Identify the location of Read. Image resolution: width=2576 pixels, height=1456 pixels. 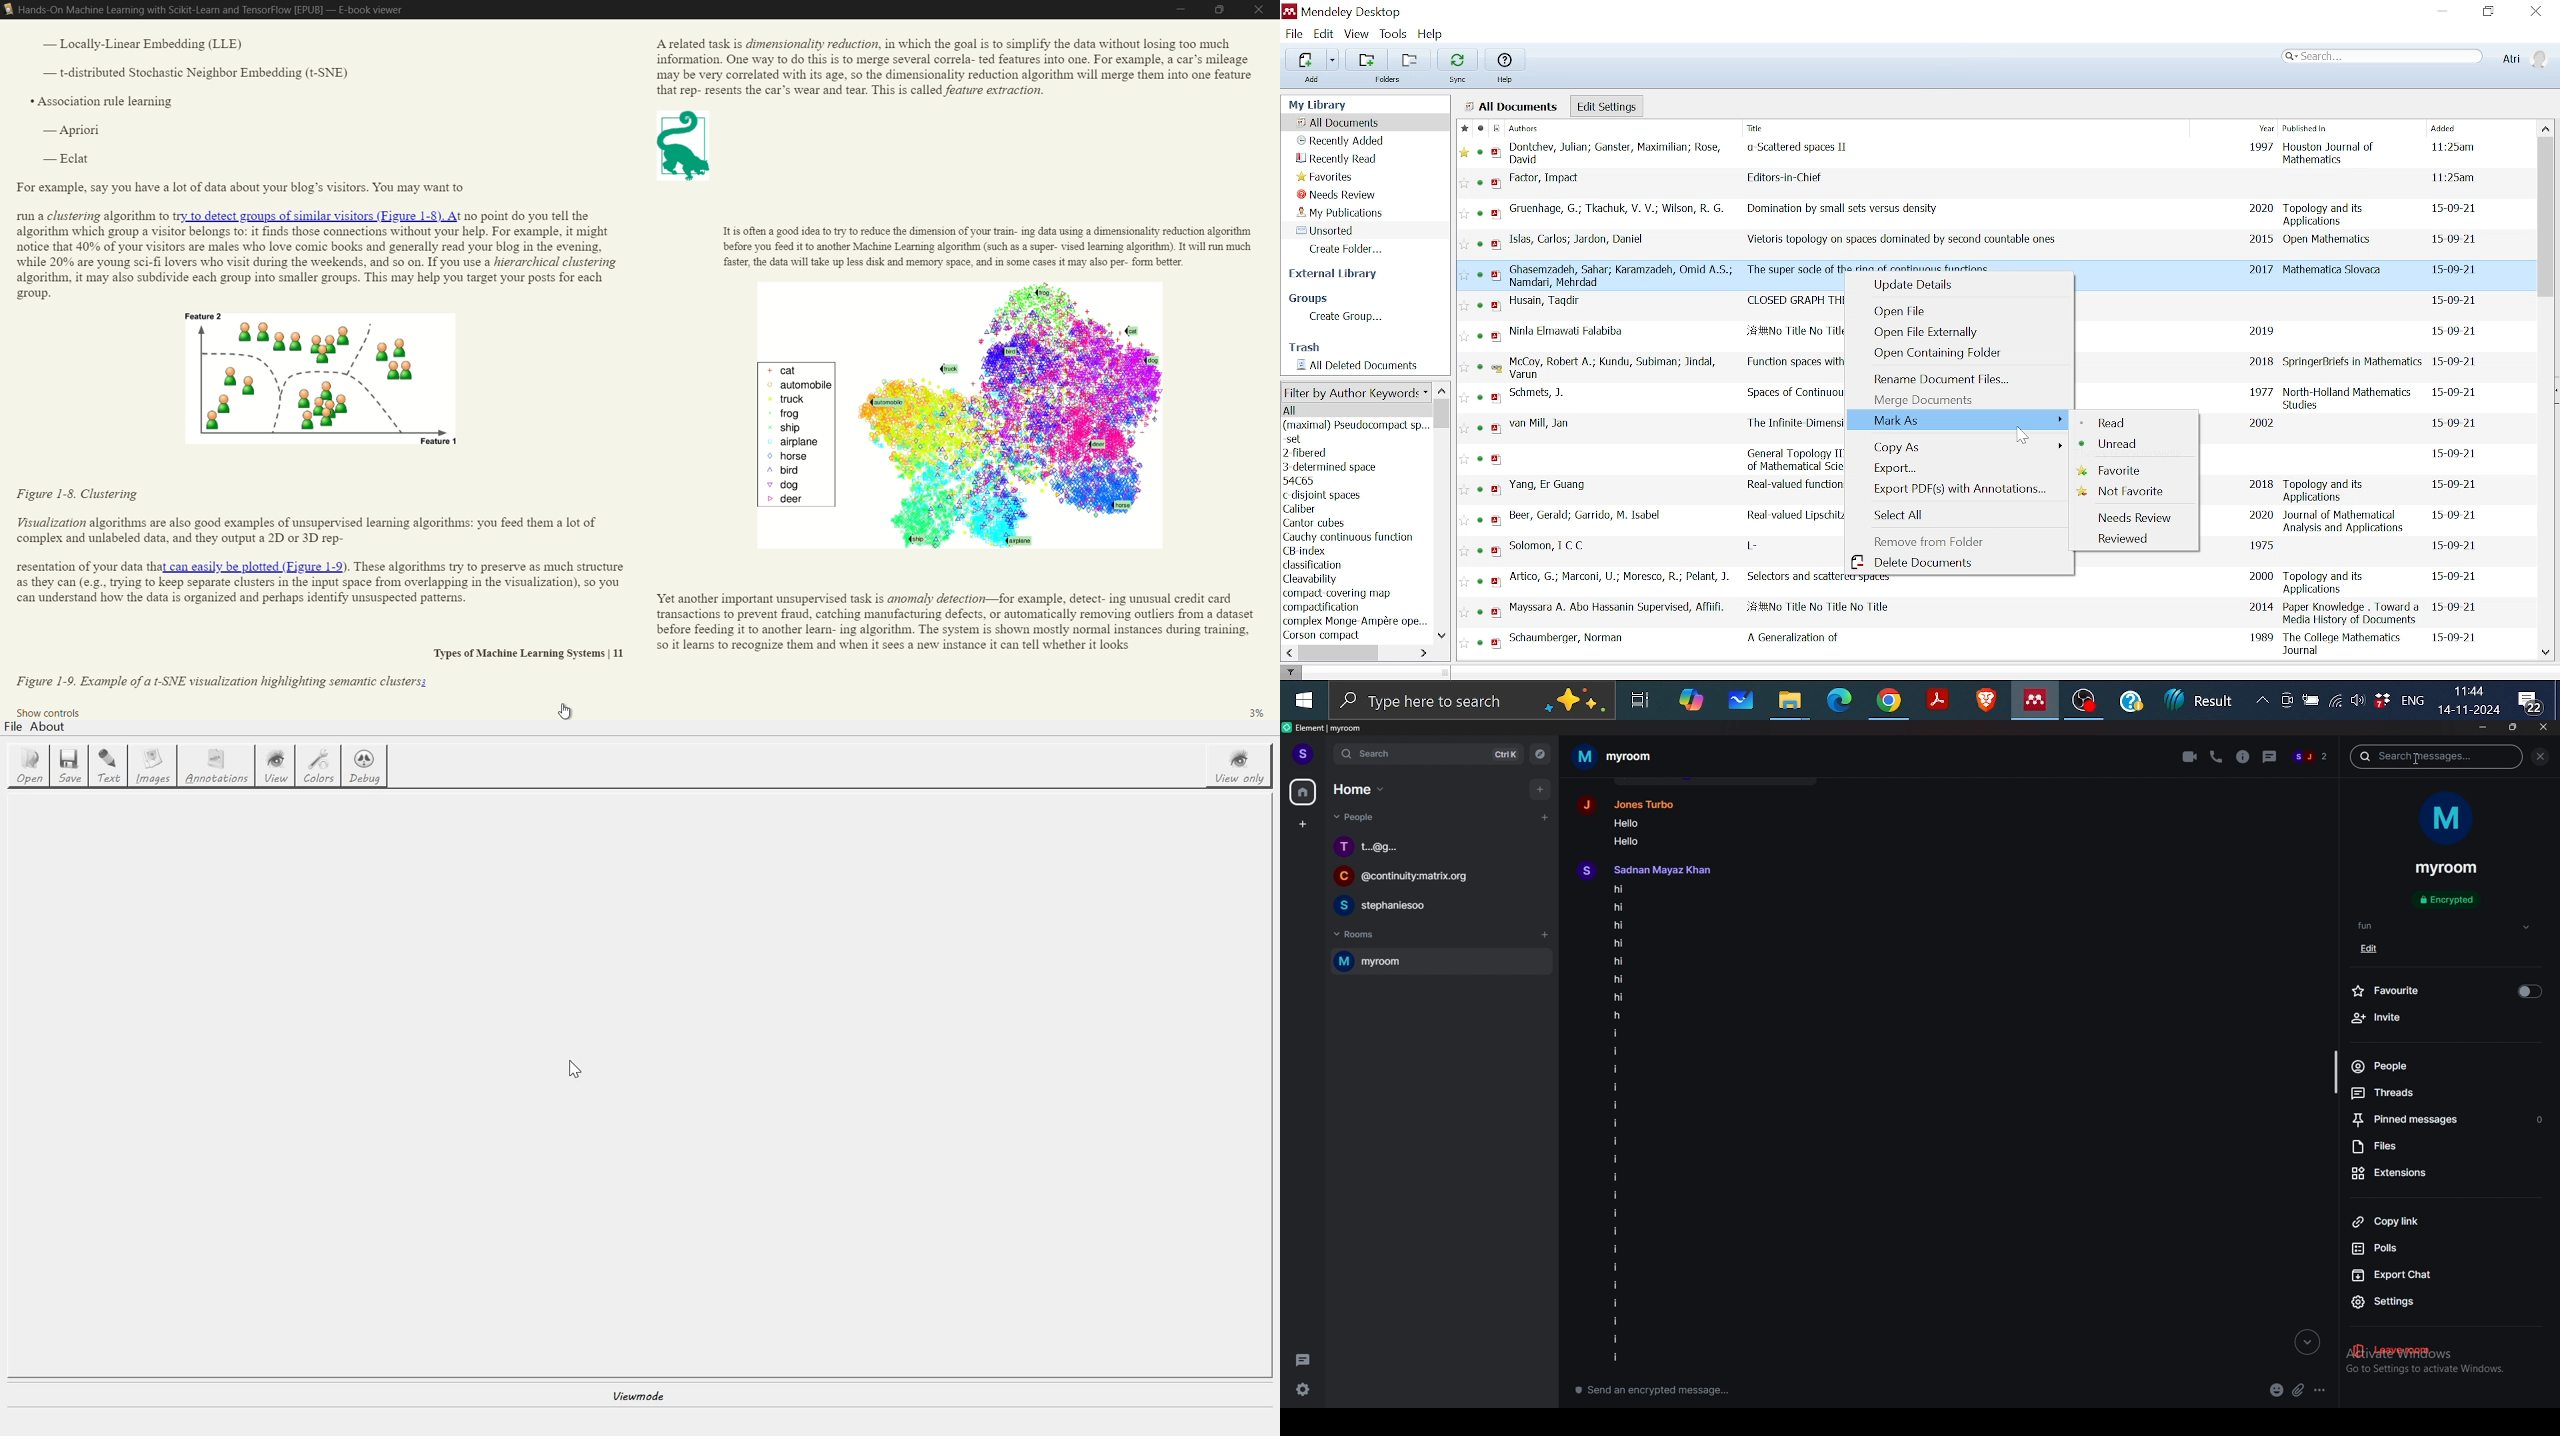
(2134, 421).